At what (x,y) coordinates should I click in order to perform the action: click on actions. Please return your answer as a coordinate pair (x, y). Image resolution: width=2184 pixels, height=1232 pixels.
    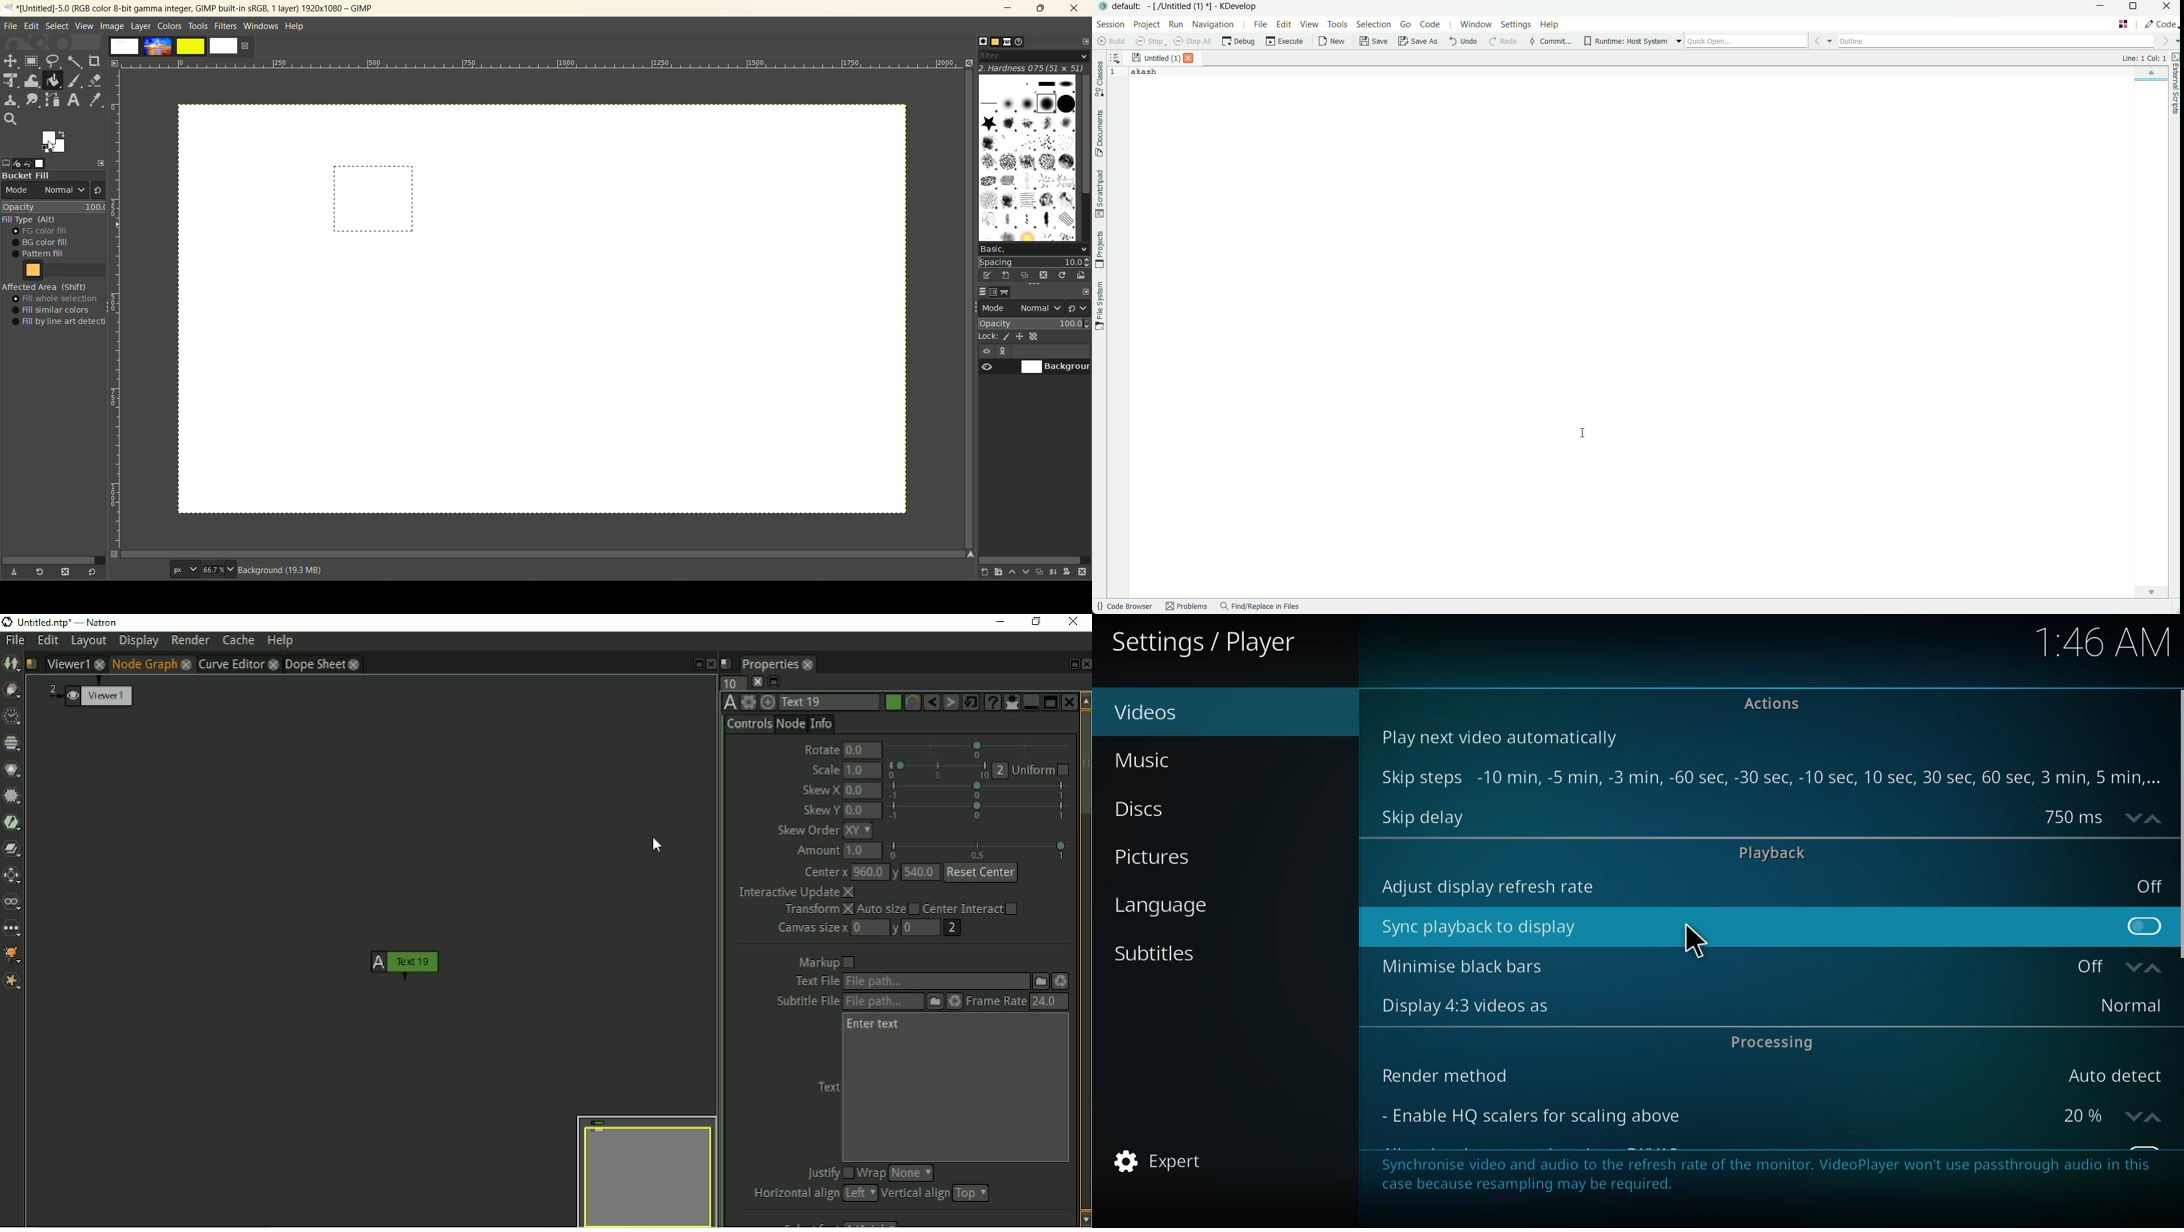
    Looking at the image, I should click on (1779, 704).